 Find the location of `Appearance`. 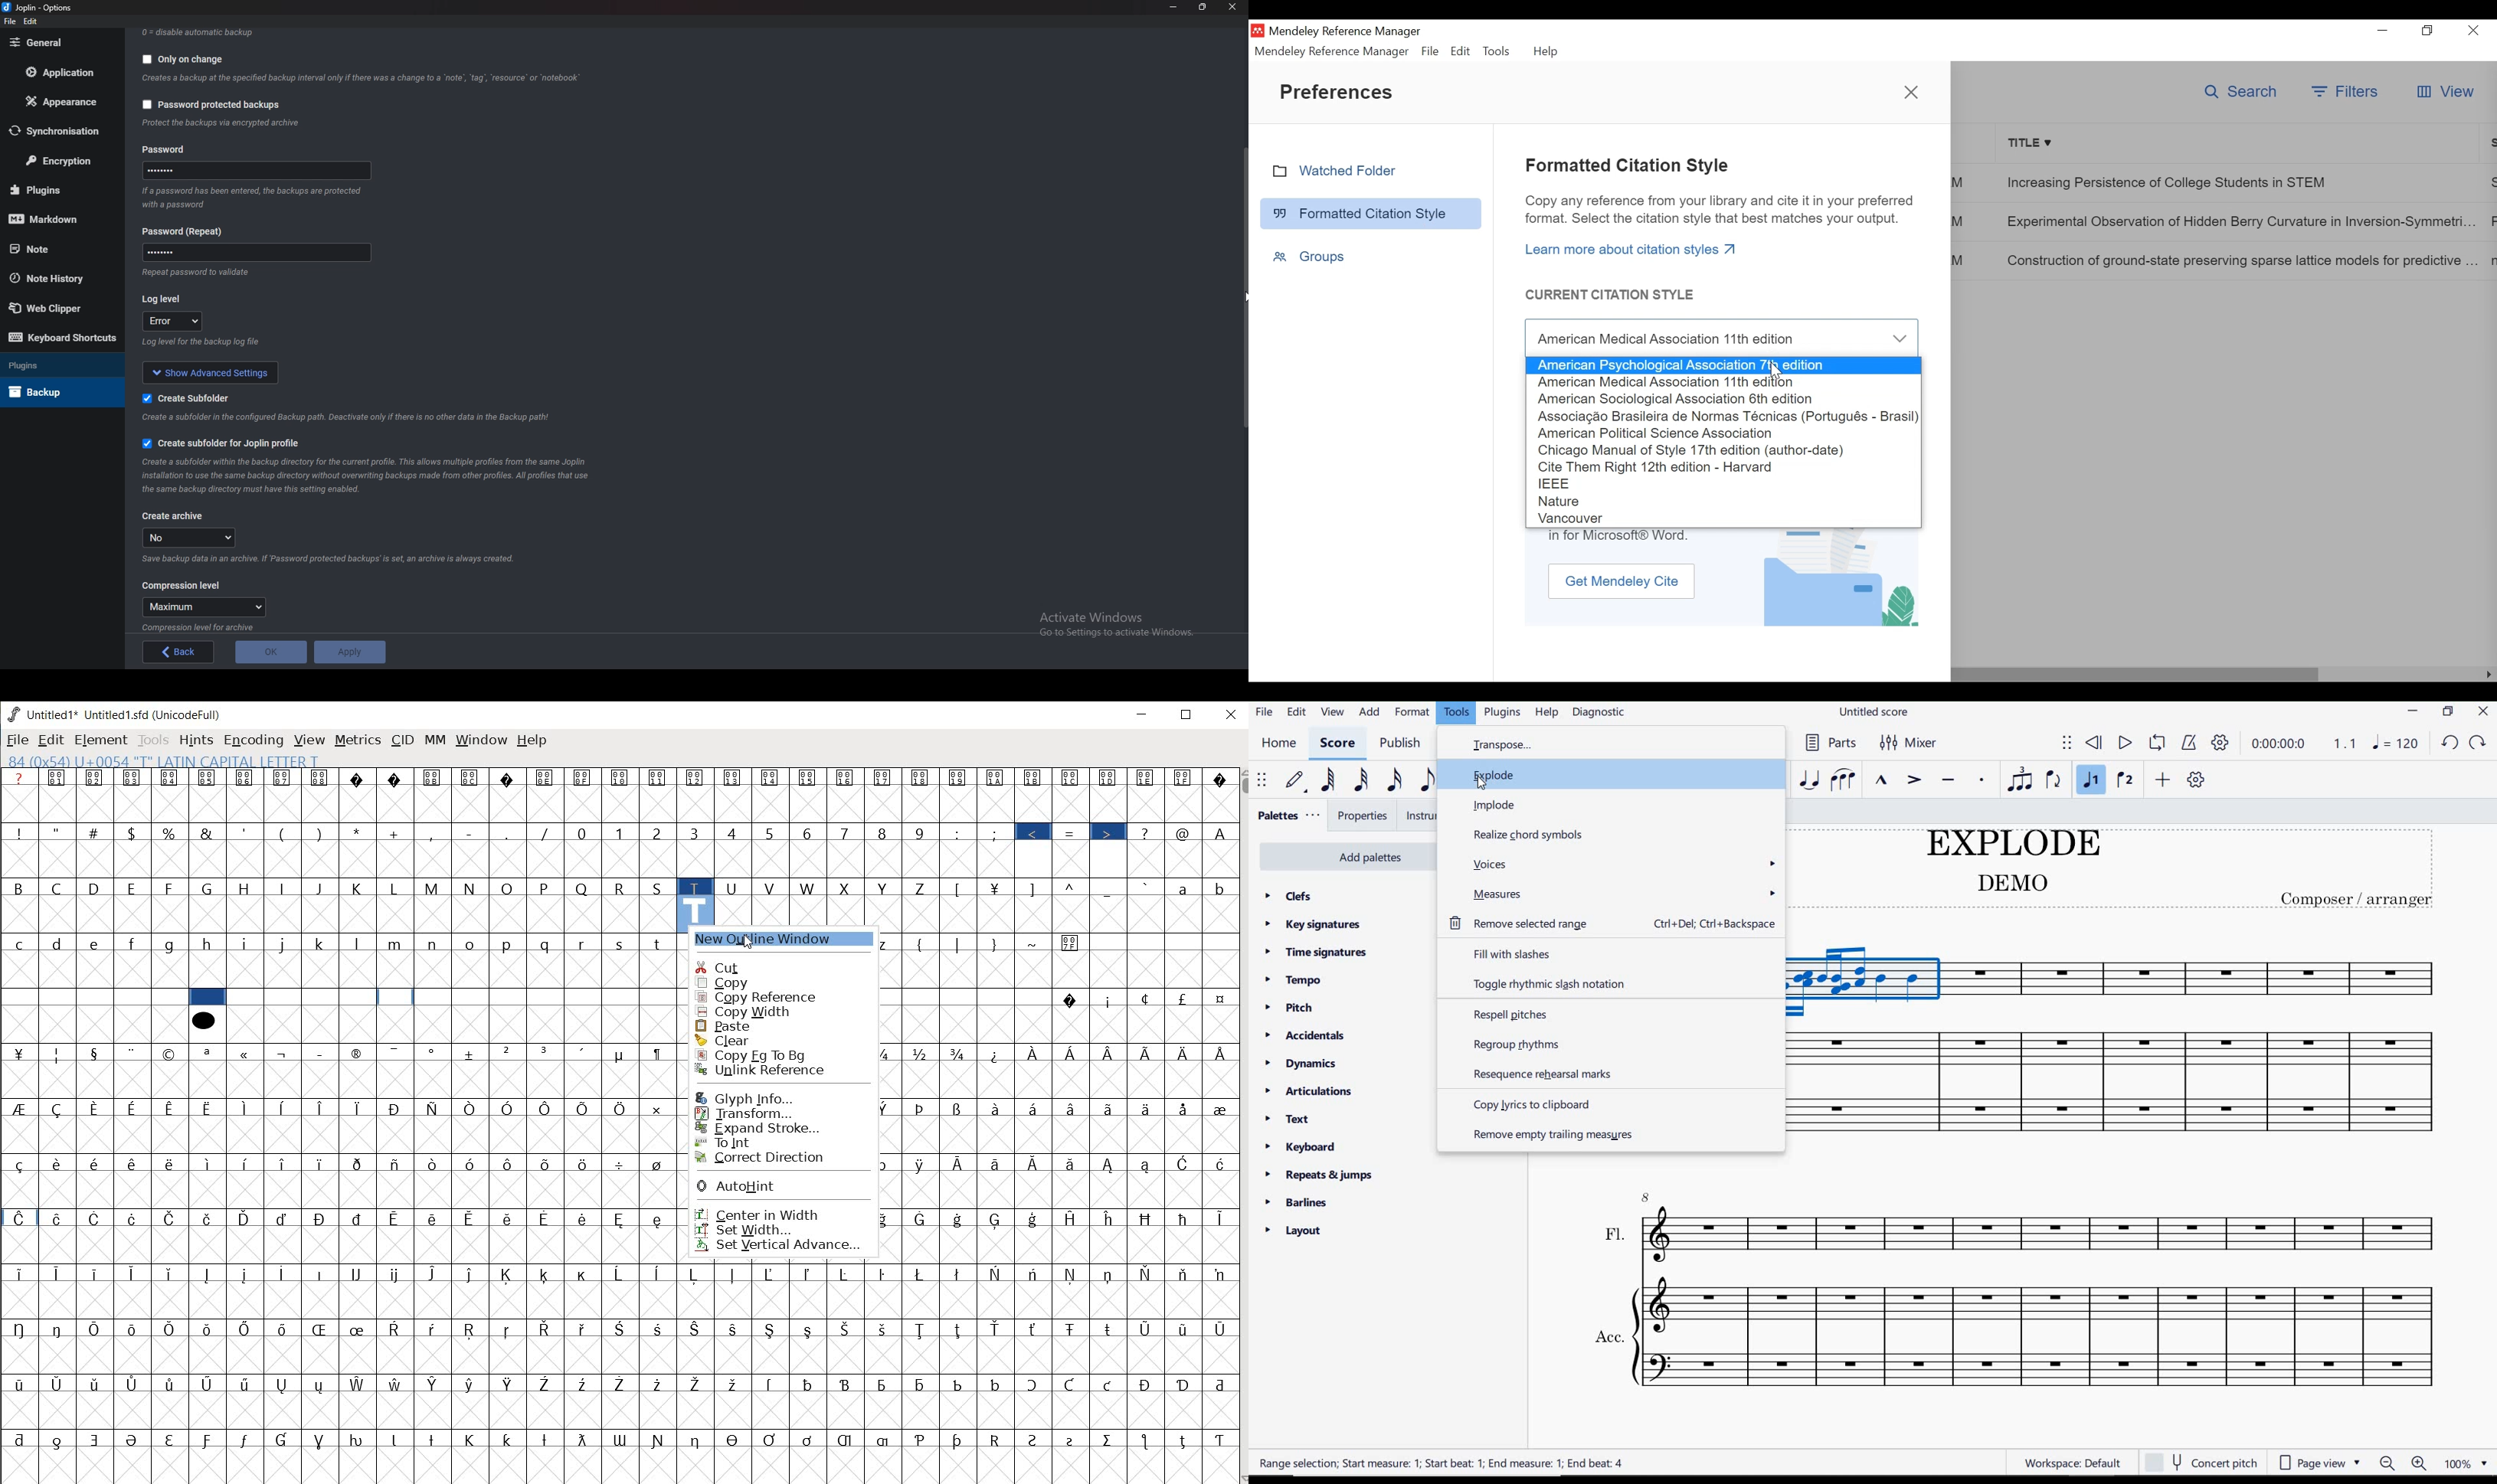

Appearance is located at coordinates (65, 100).